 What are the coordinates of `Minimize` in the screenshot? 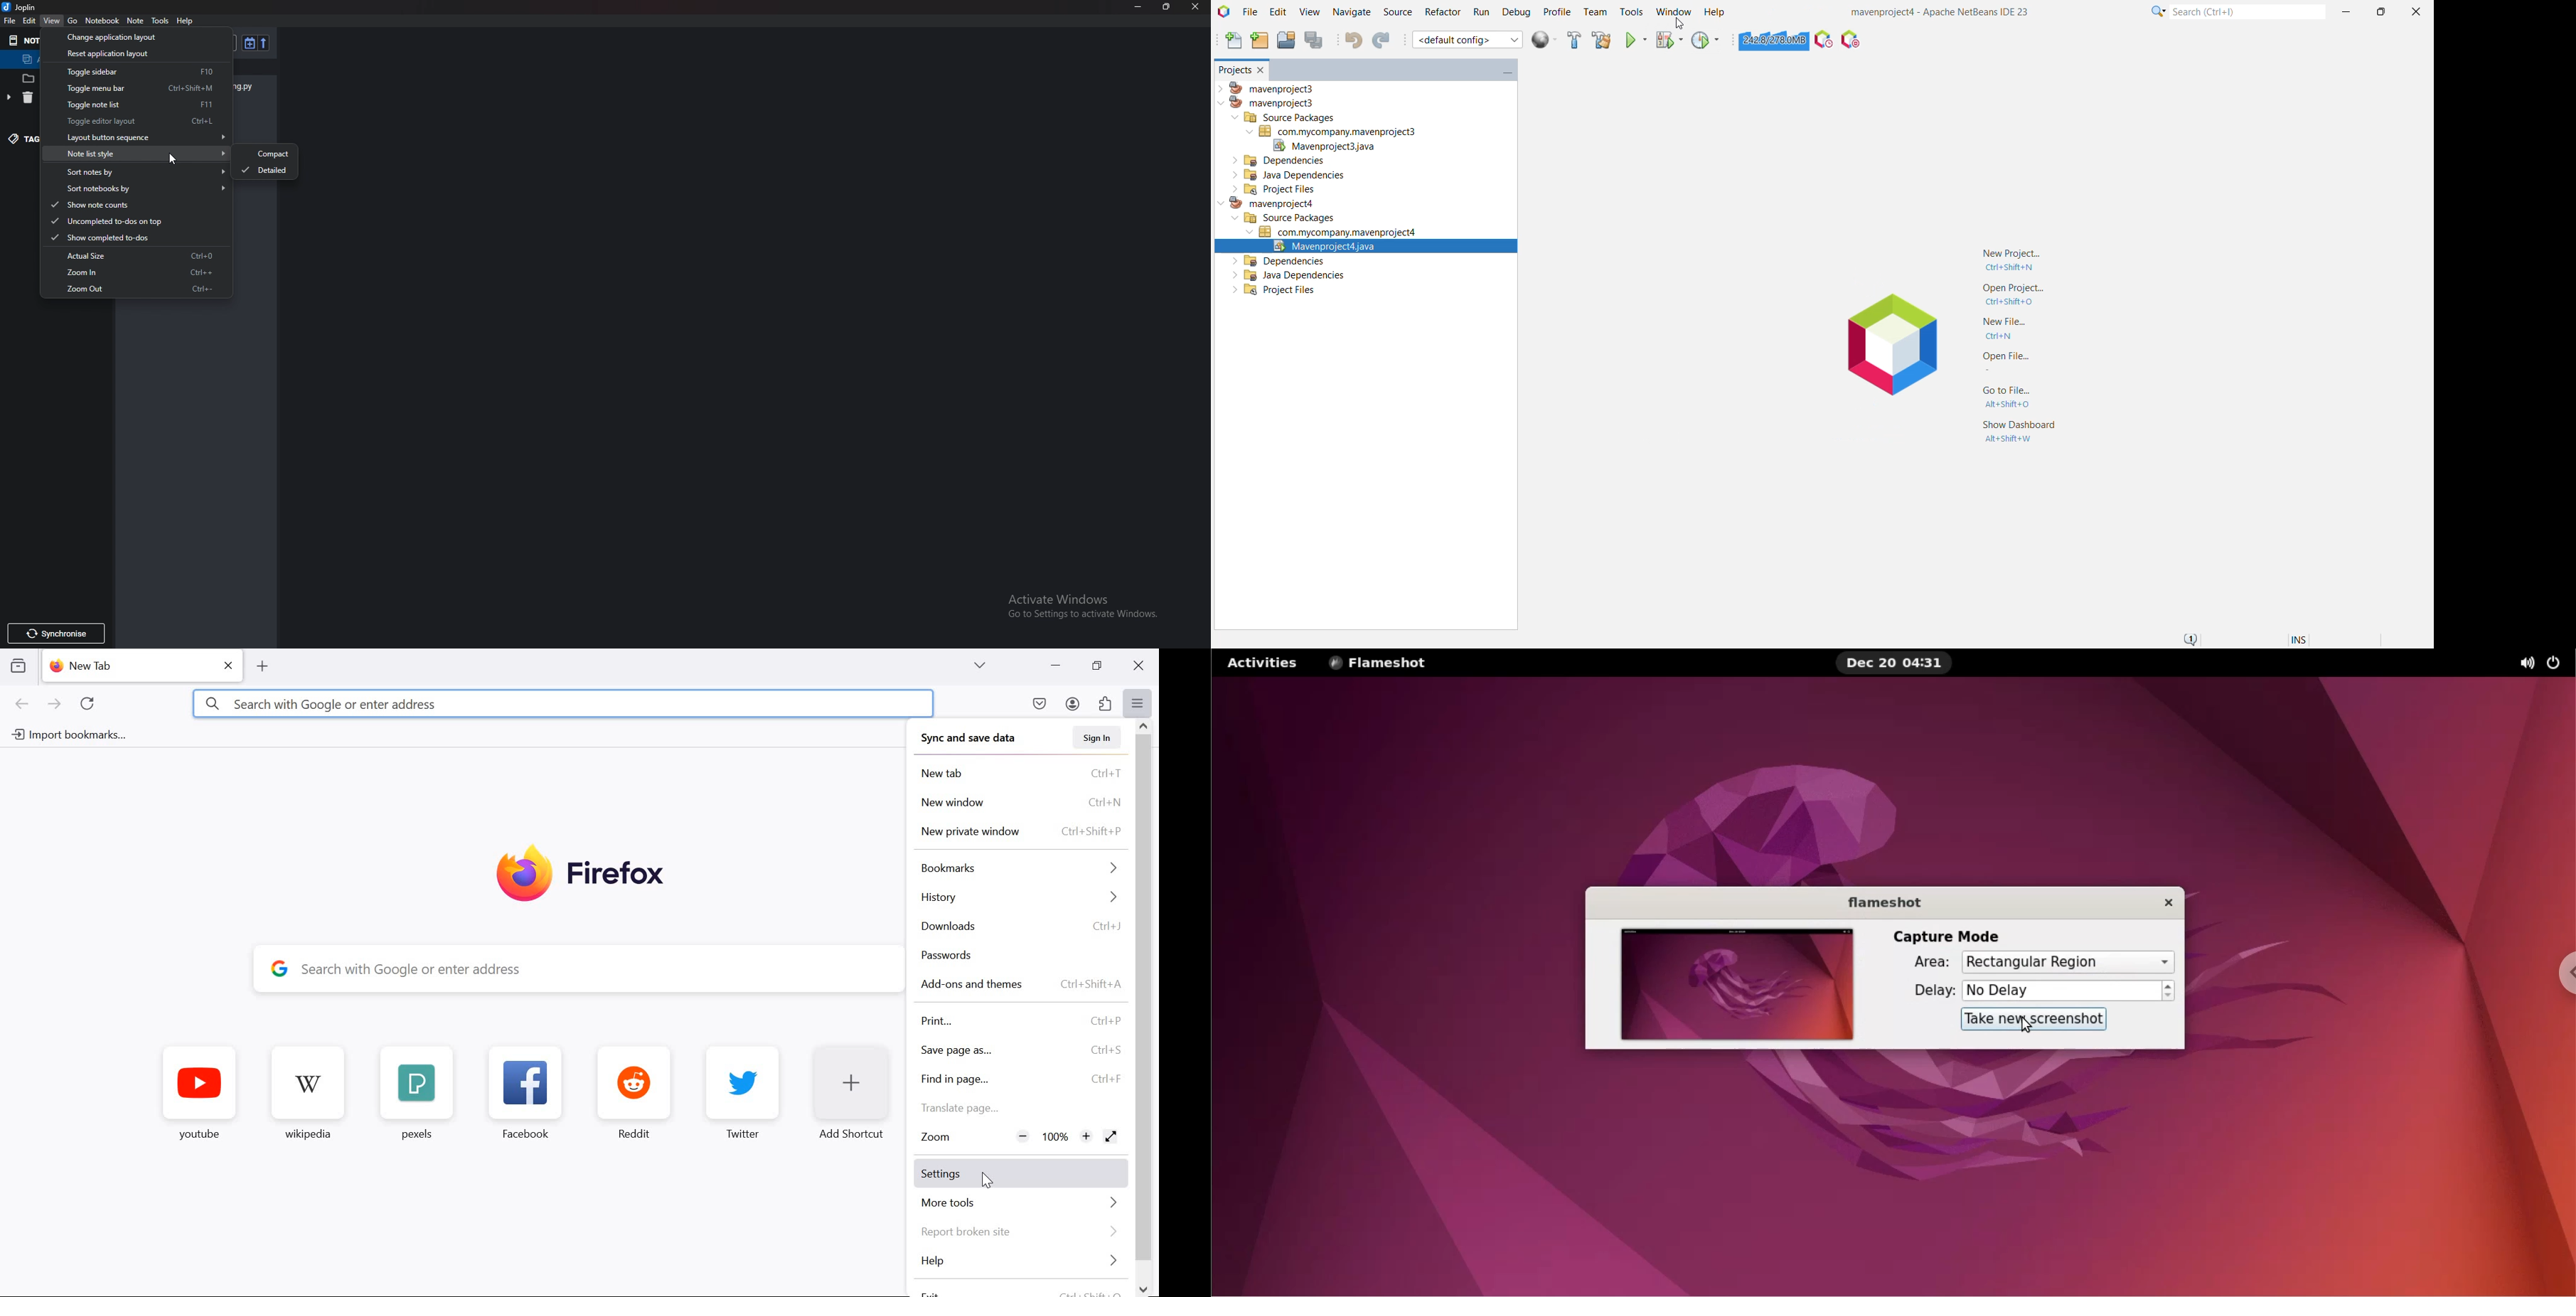 It's located at (1139, 7).